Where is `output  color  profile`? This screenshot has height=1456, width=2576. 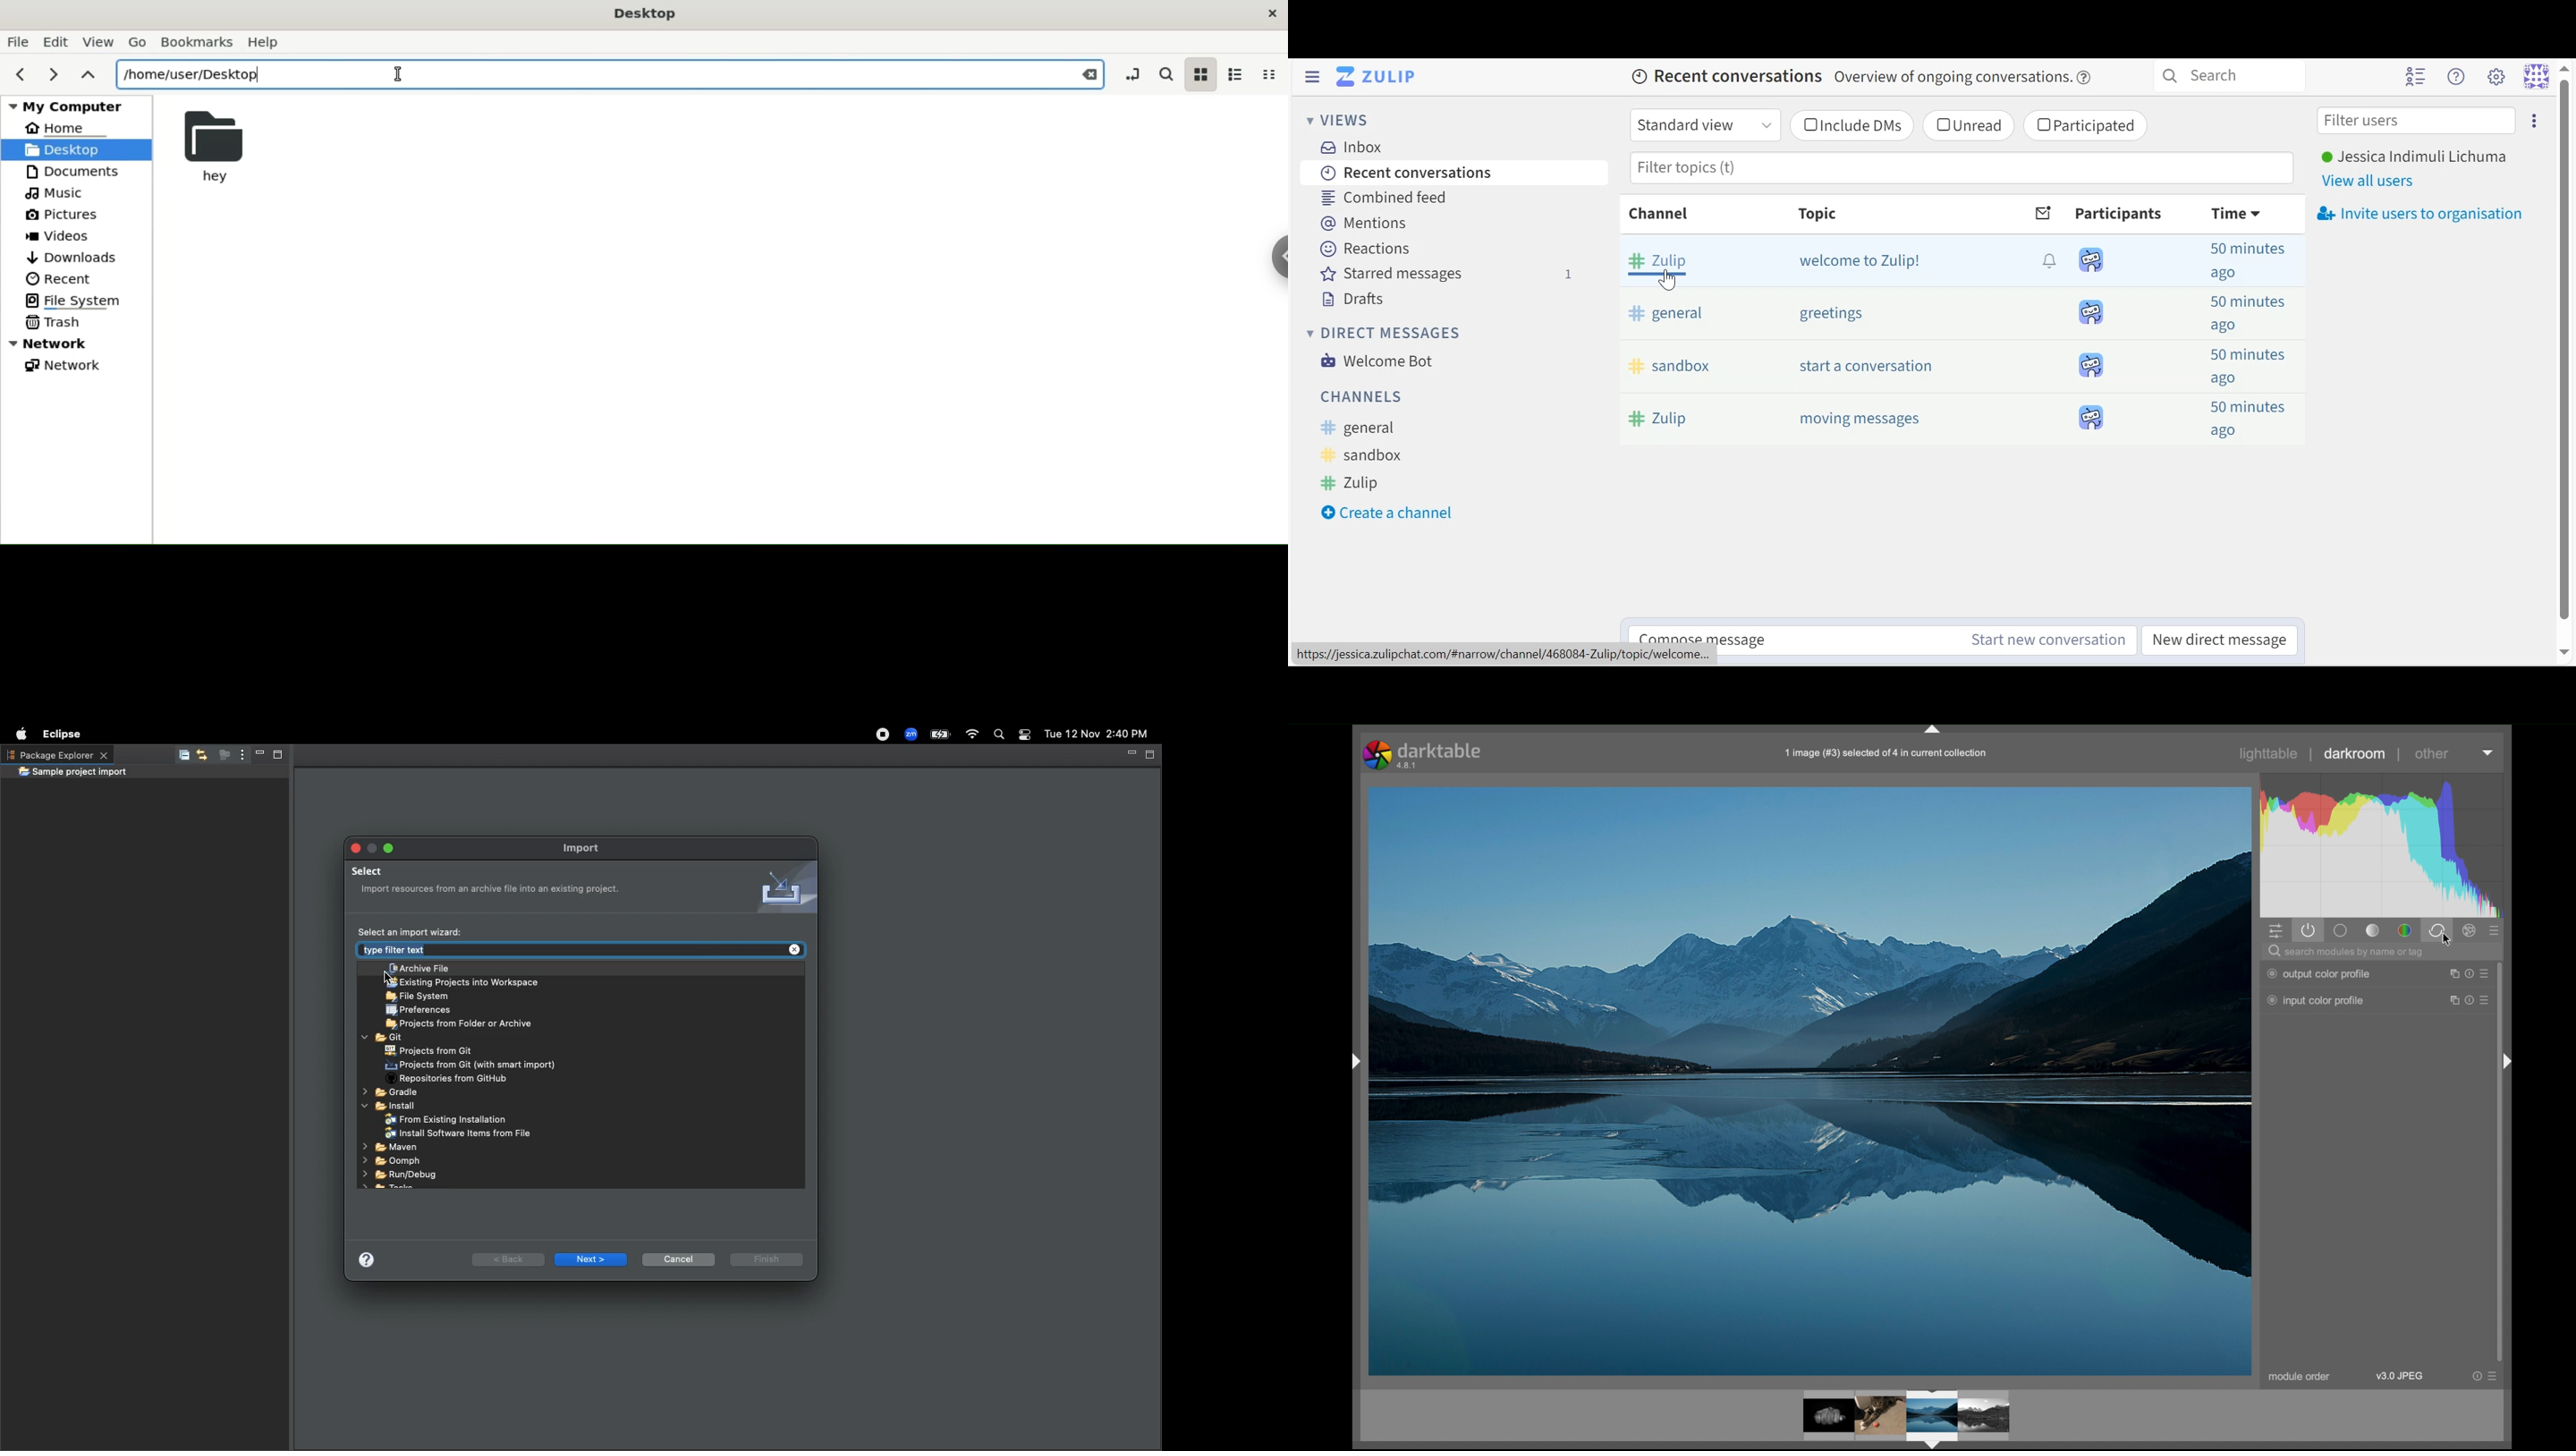
output  color  profile is located at coordinates (2318, 974).